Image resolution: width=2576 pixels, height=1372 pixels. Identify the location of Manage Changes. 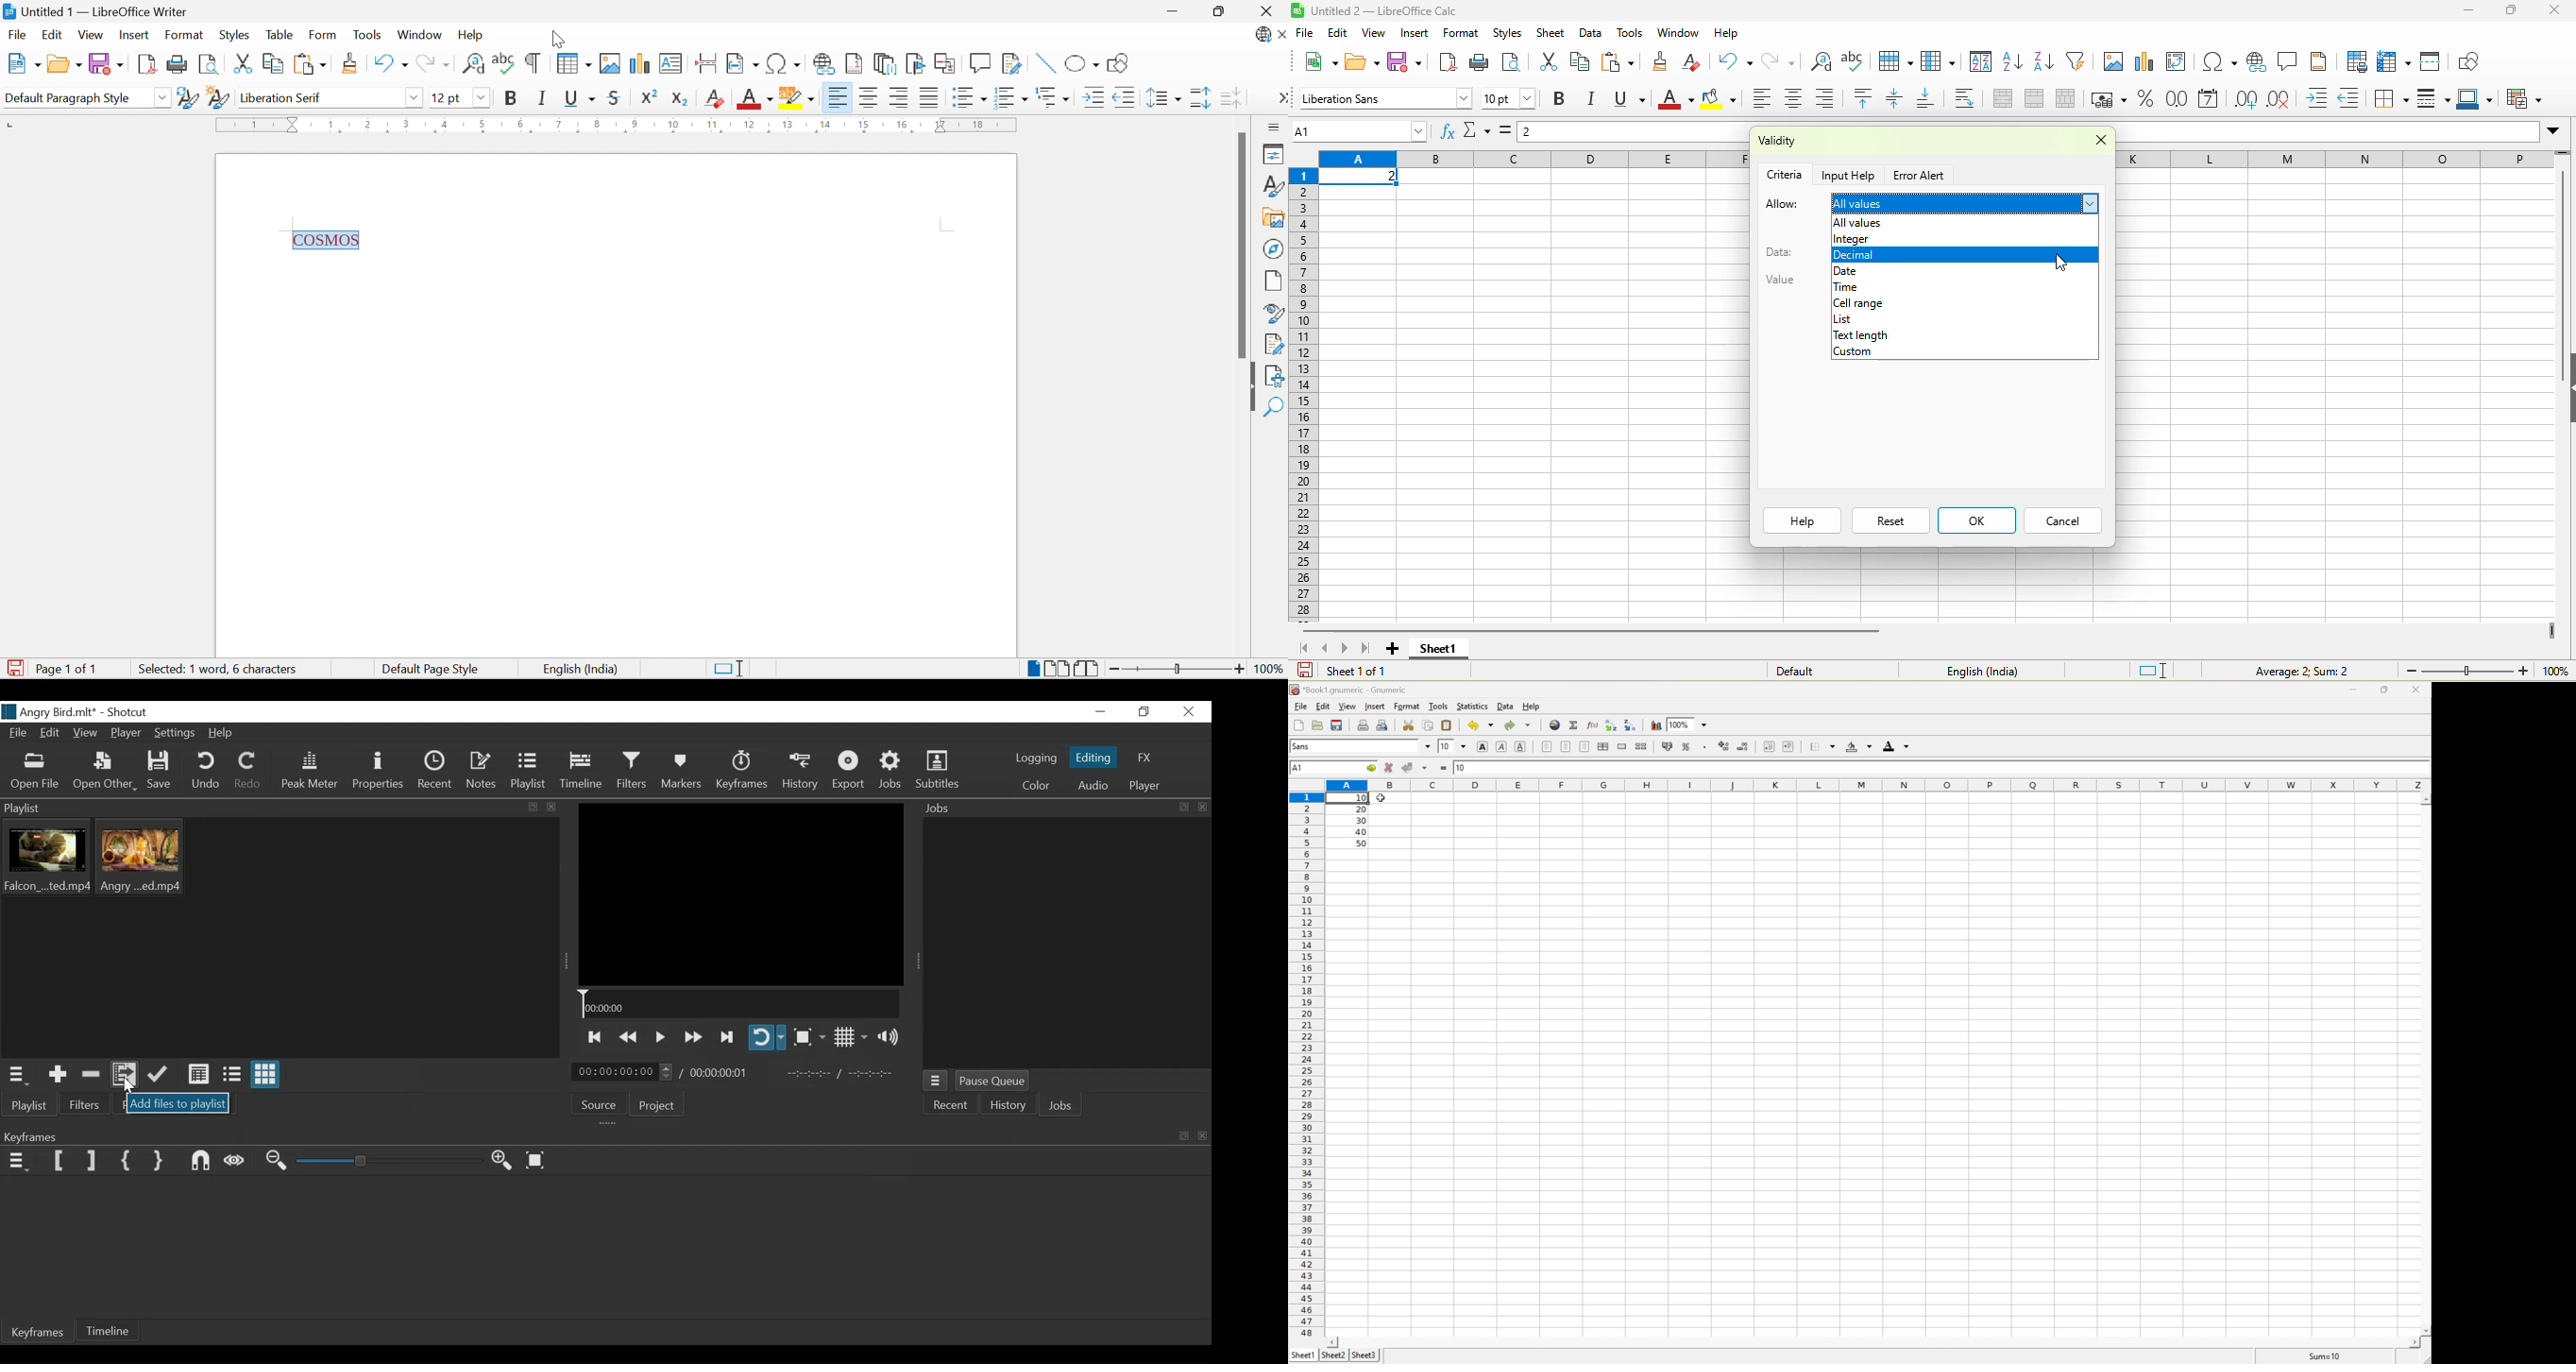
(1275, 345).